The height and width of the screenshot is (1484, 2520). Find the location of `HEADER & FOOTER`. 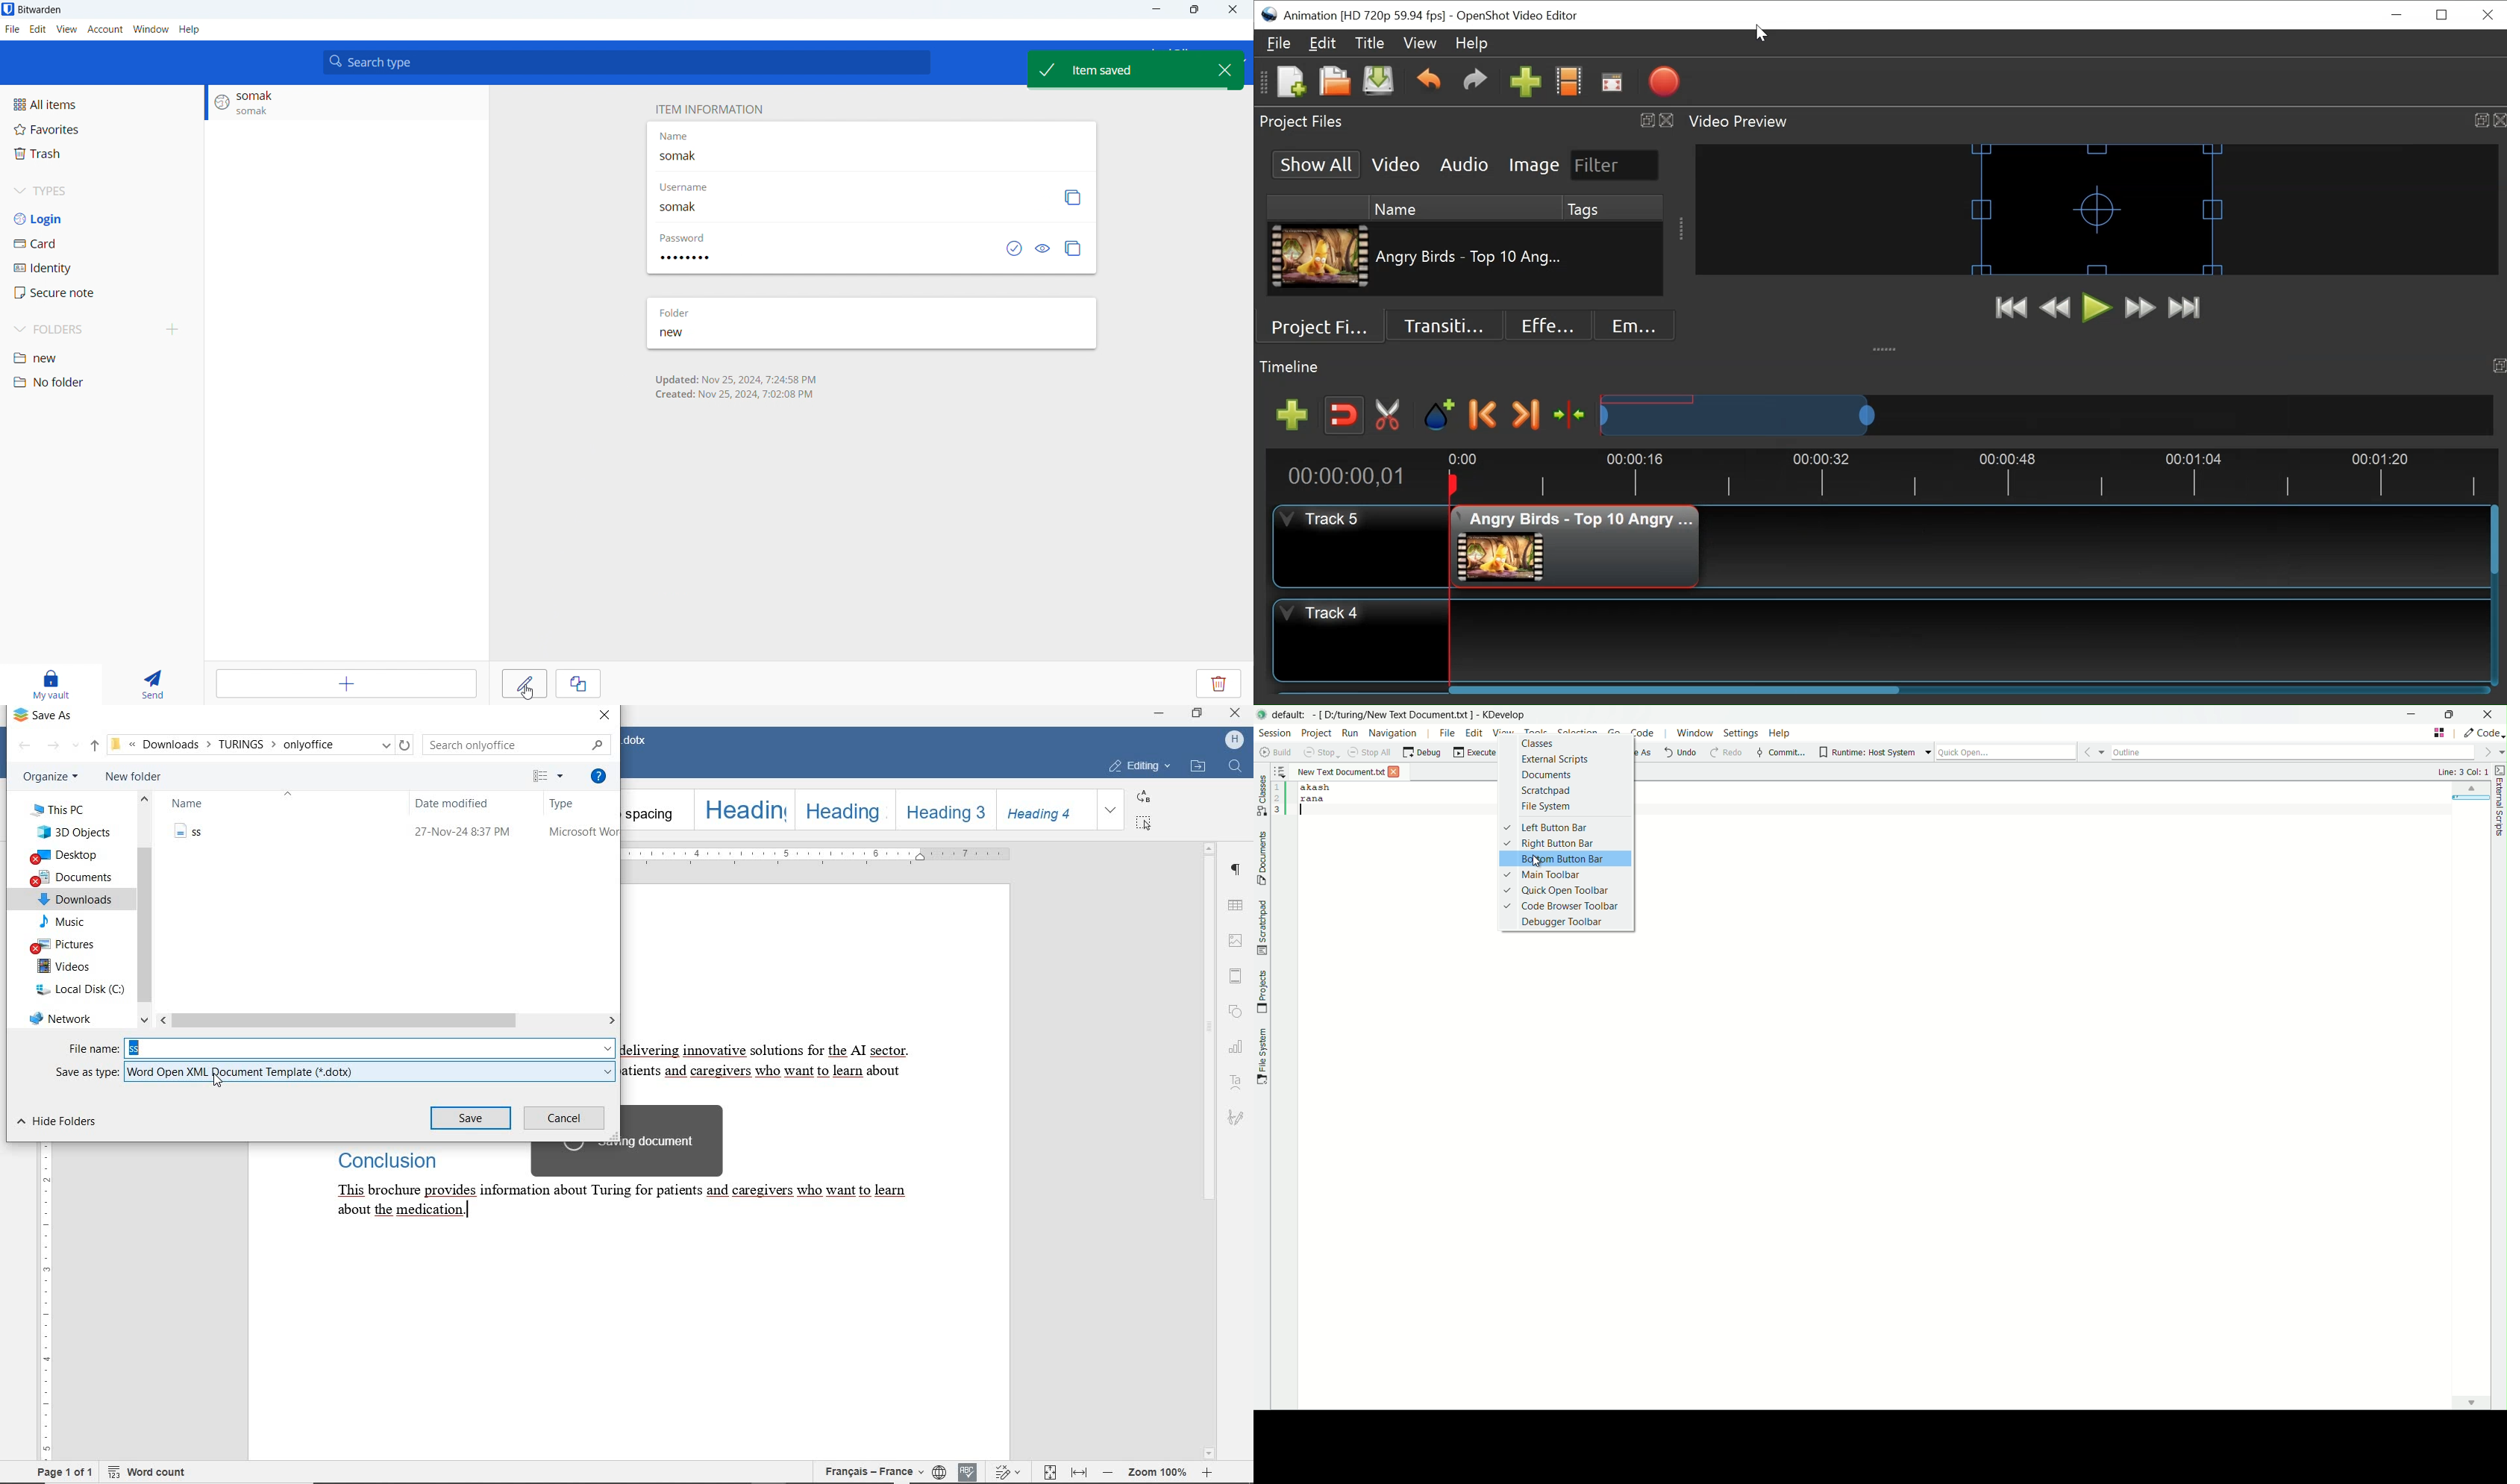

HEADER & FOOTER is located at coordinates (1236, 977).